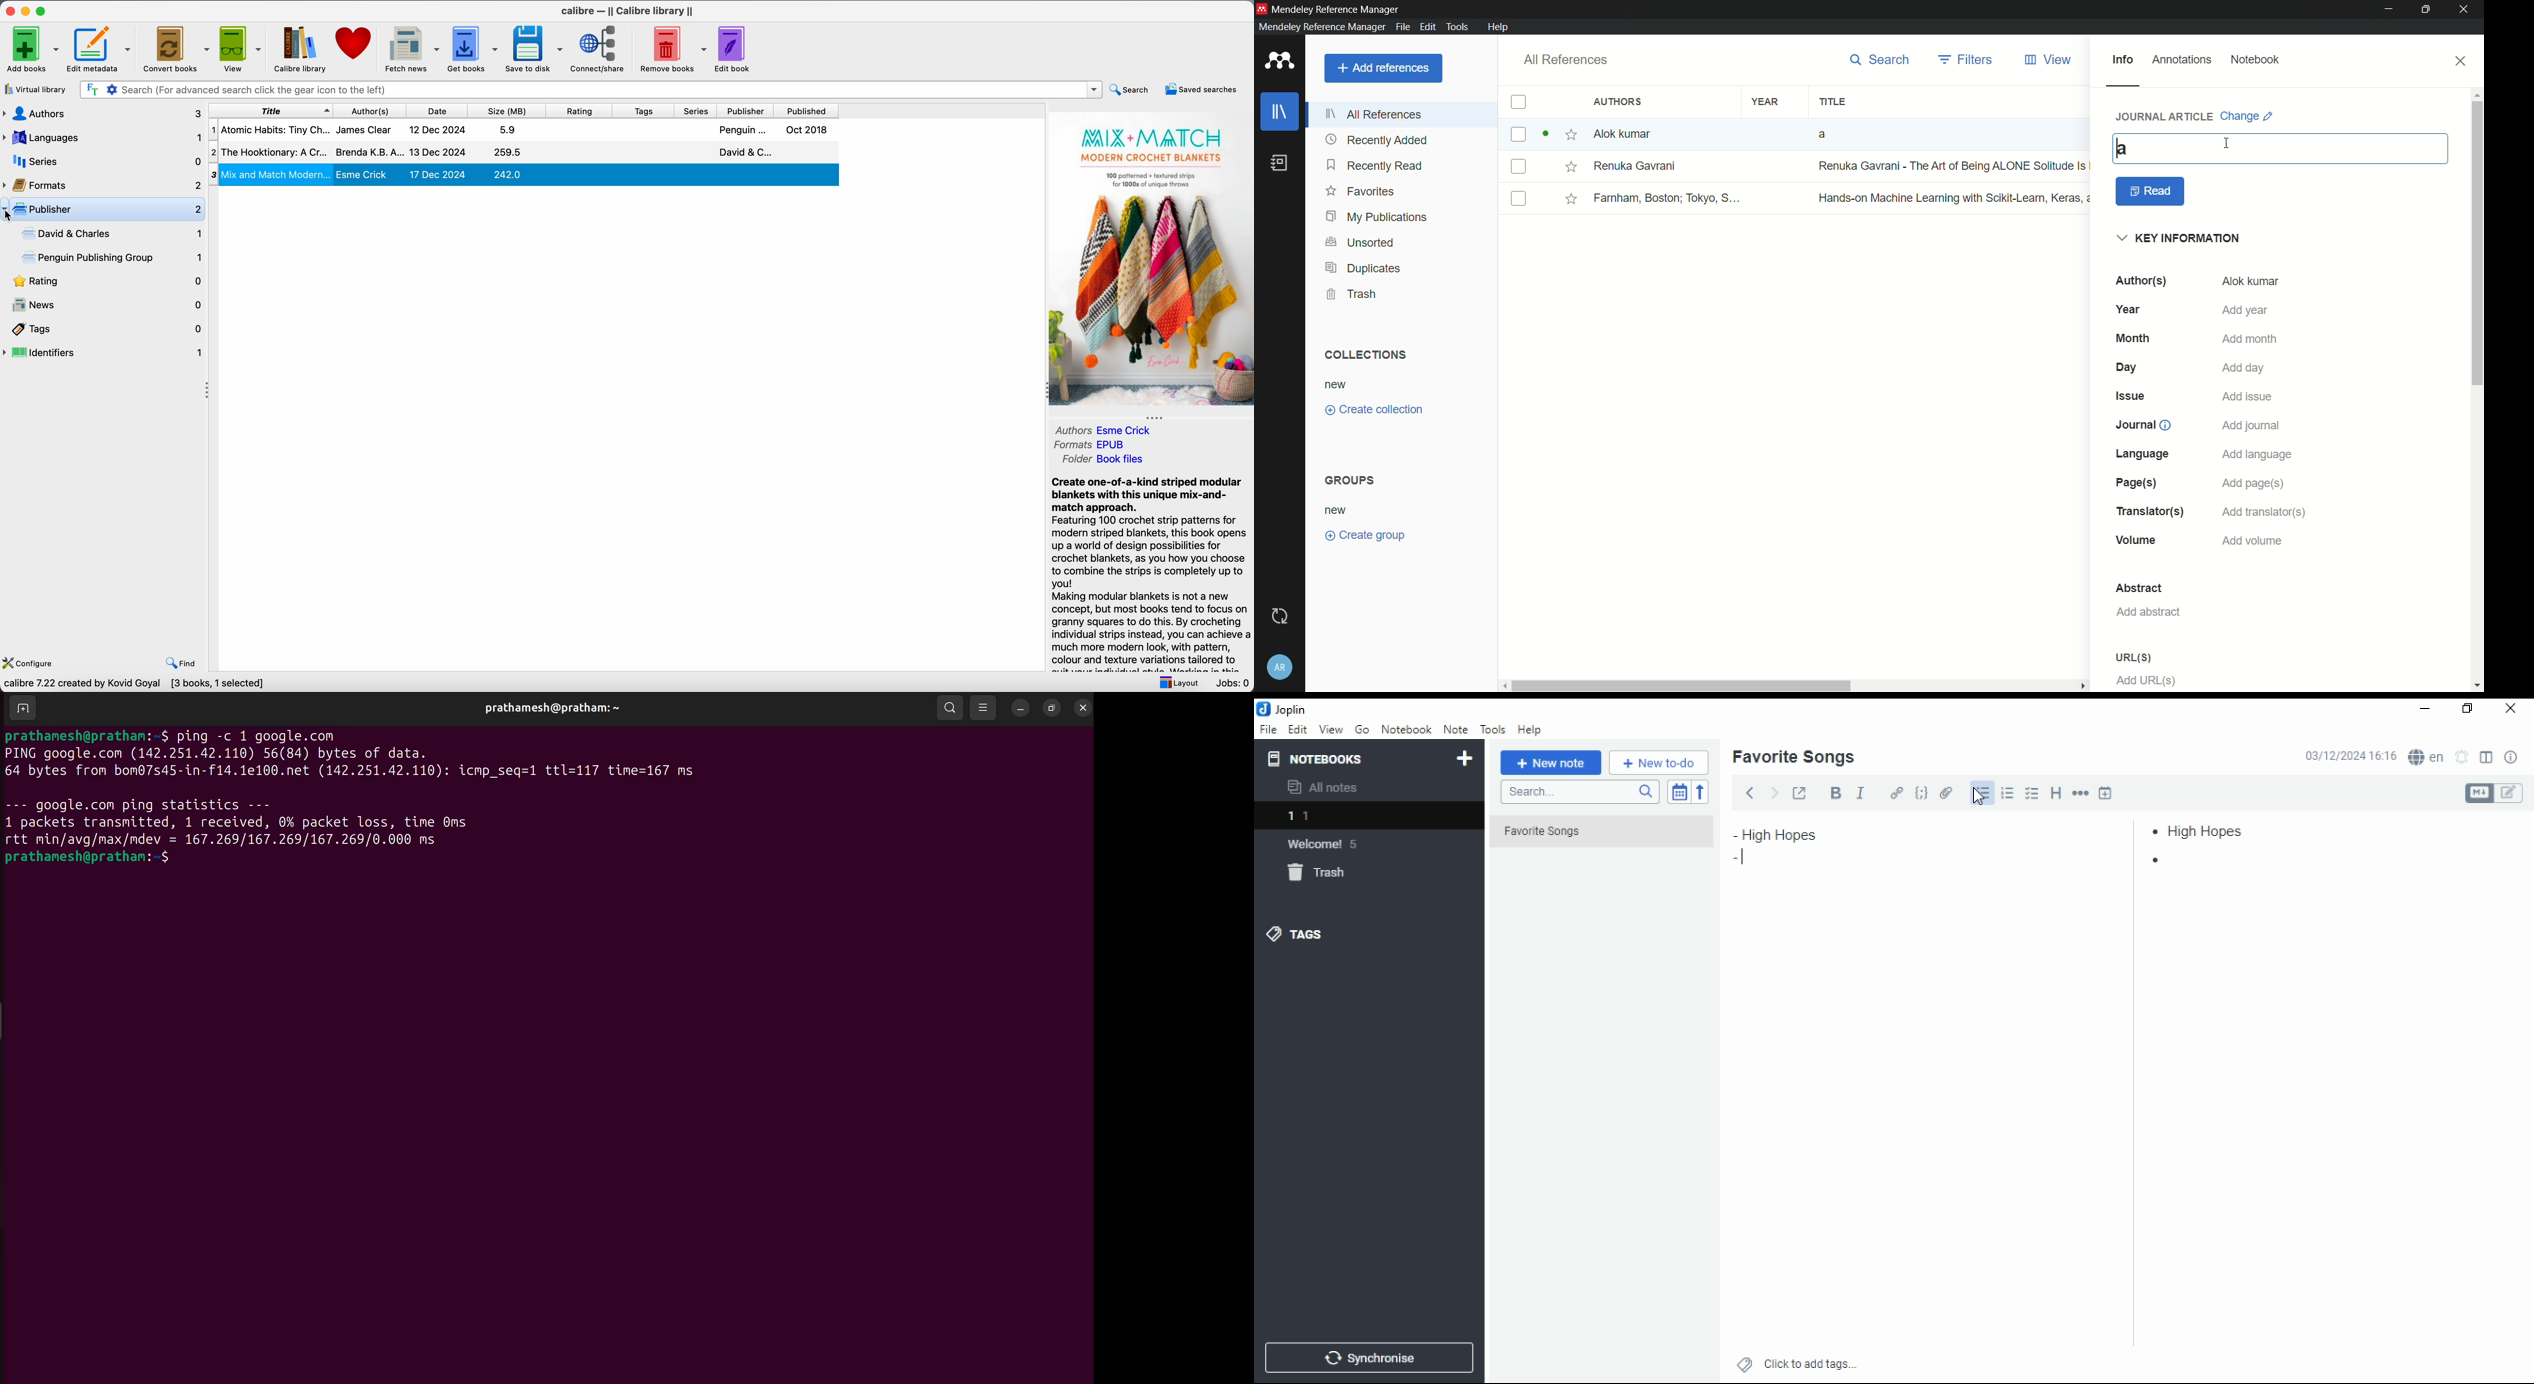 Image resolution: width=2548 pixels, height=1400 pixels. I want to click on notebook, so click(2255, 60).